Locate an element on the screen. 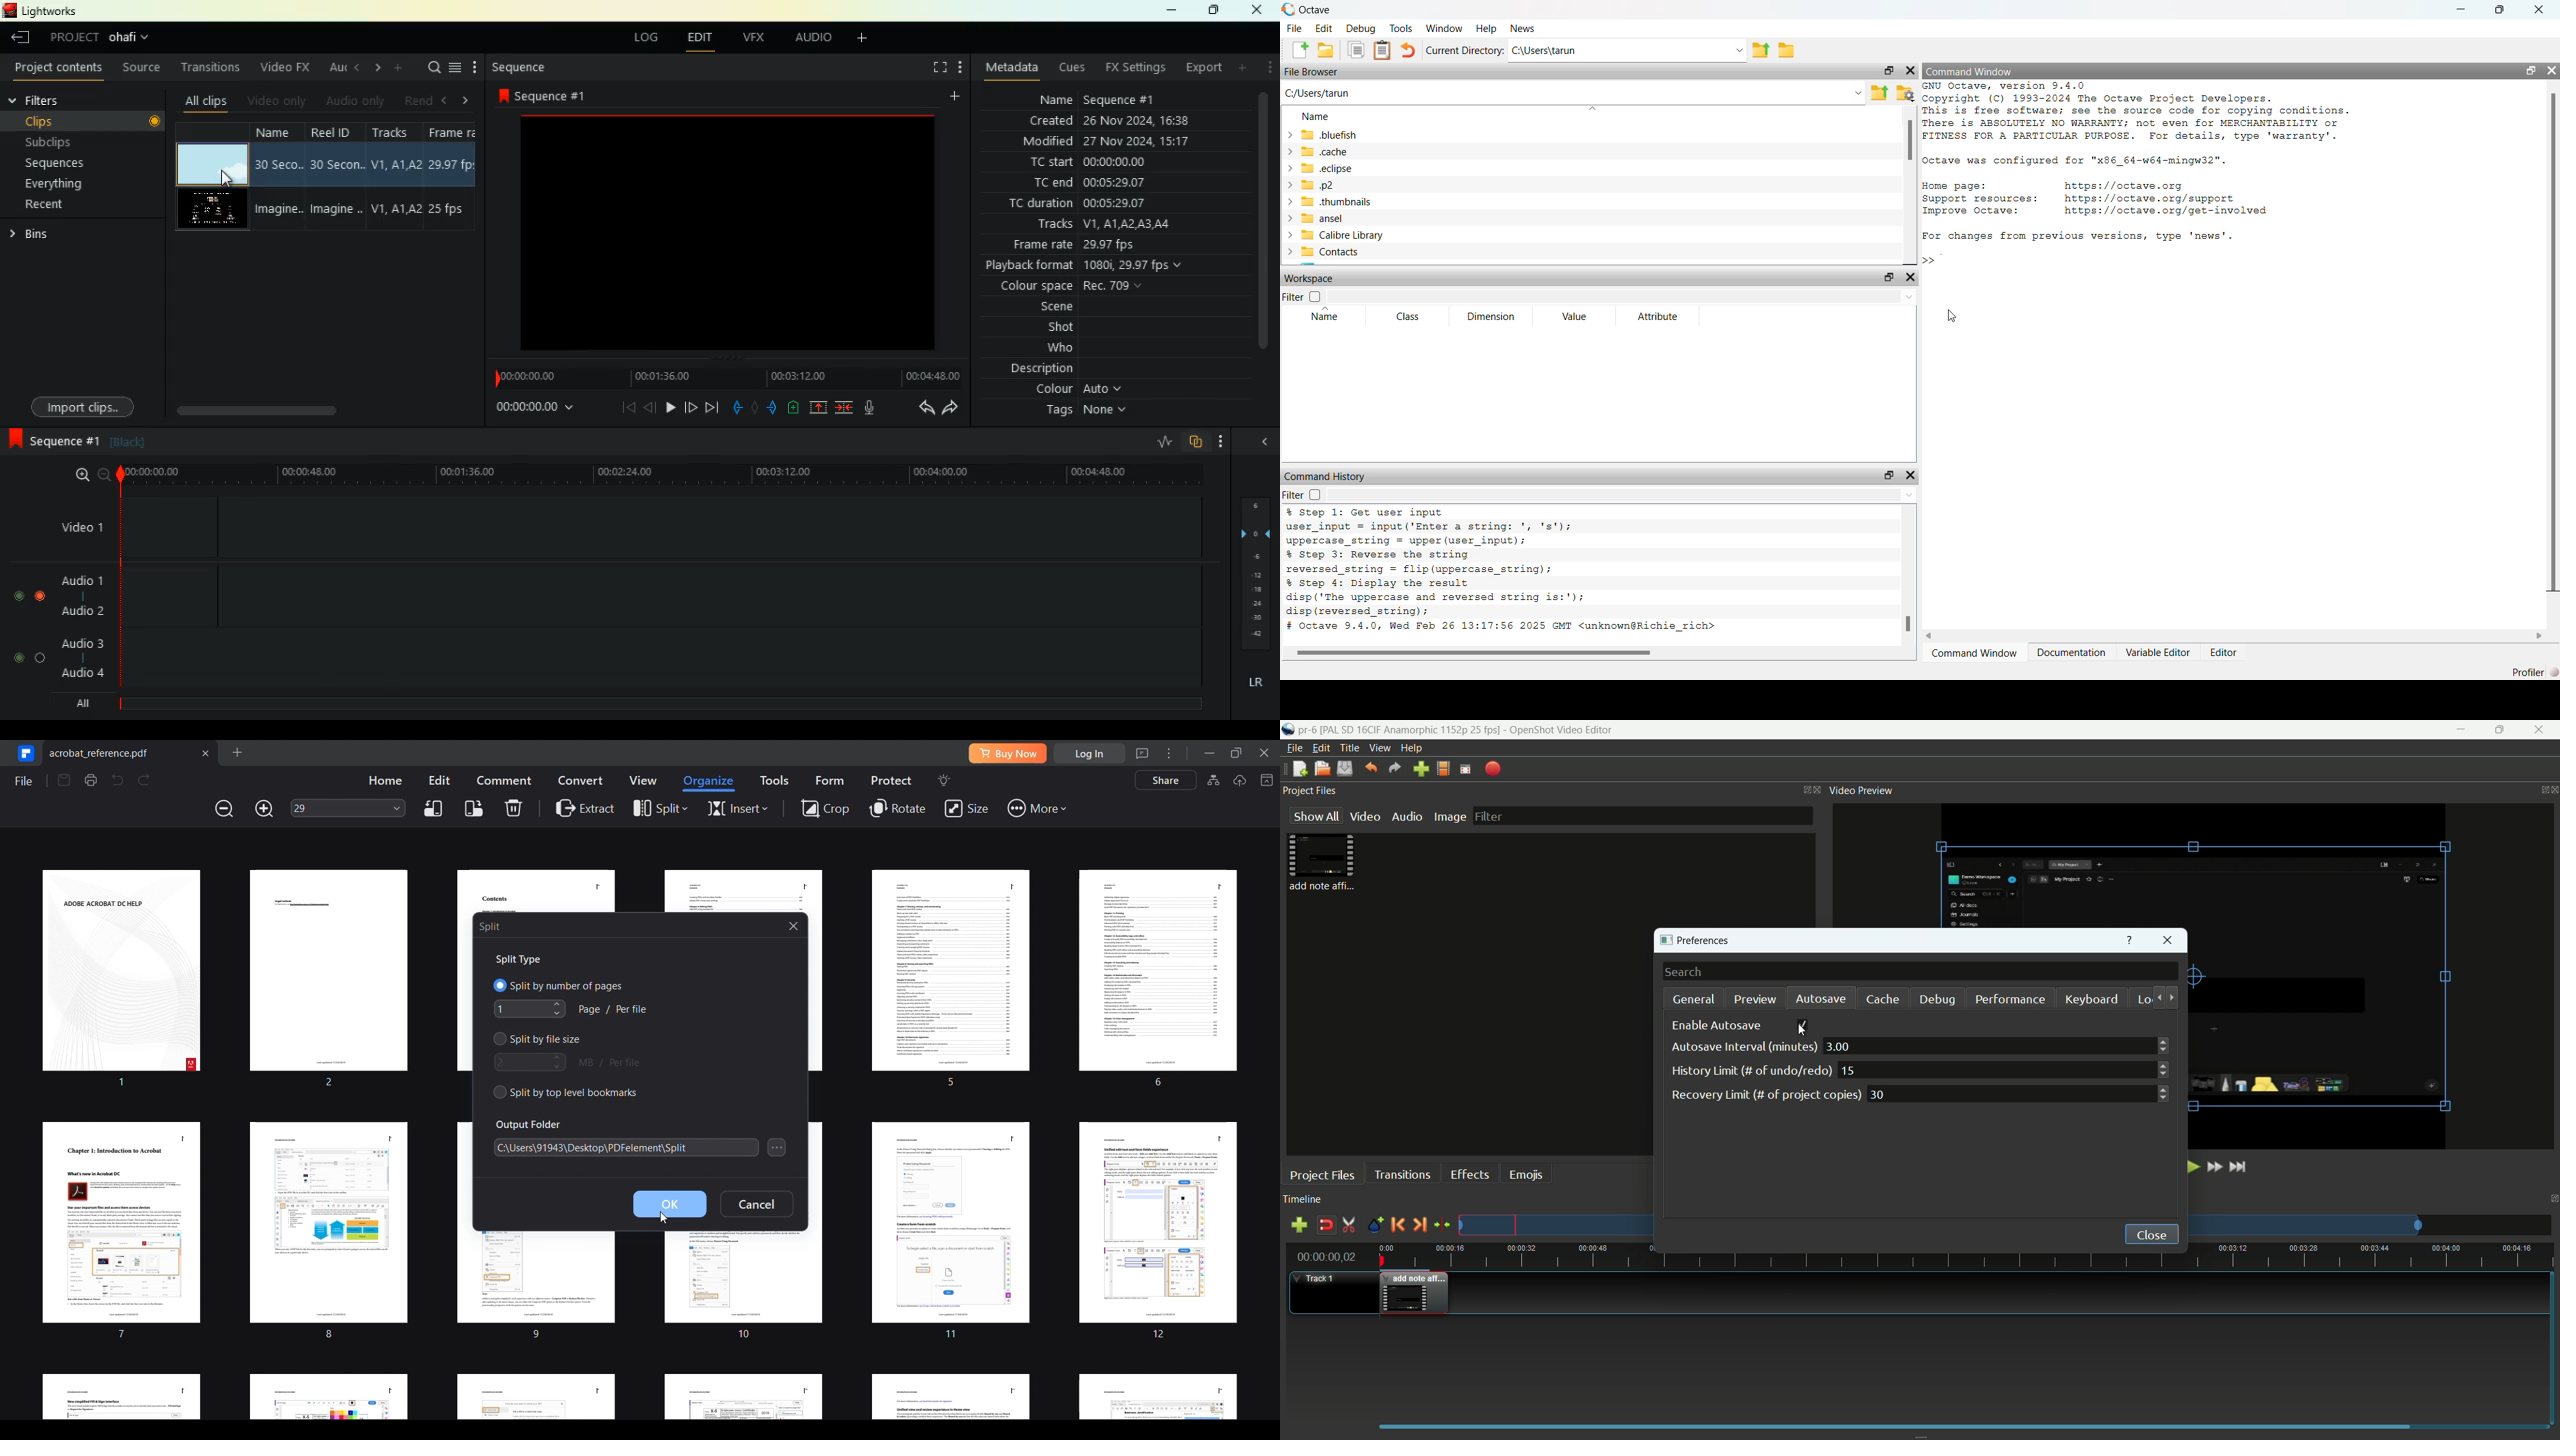 The height and width of the screenshot is (1456, 2576). preferences is located at coordinates (1694, 941).